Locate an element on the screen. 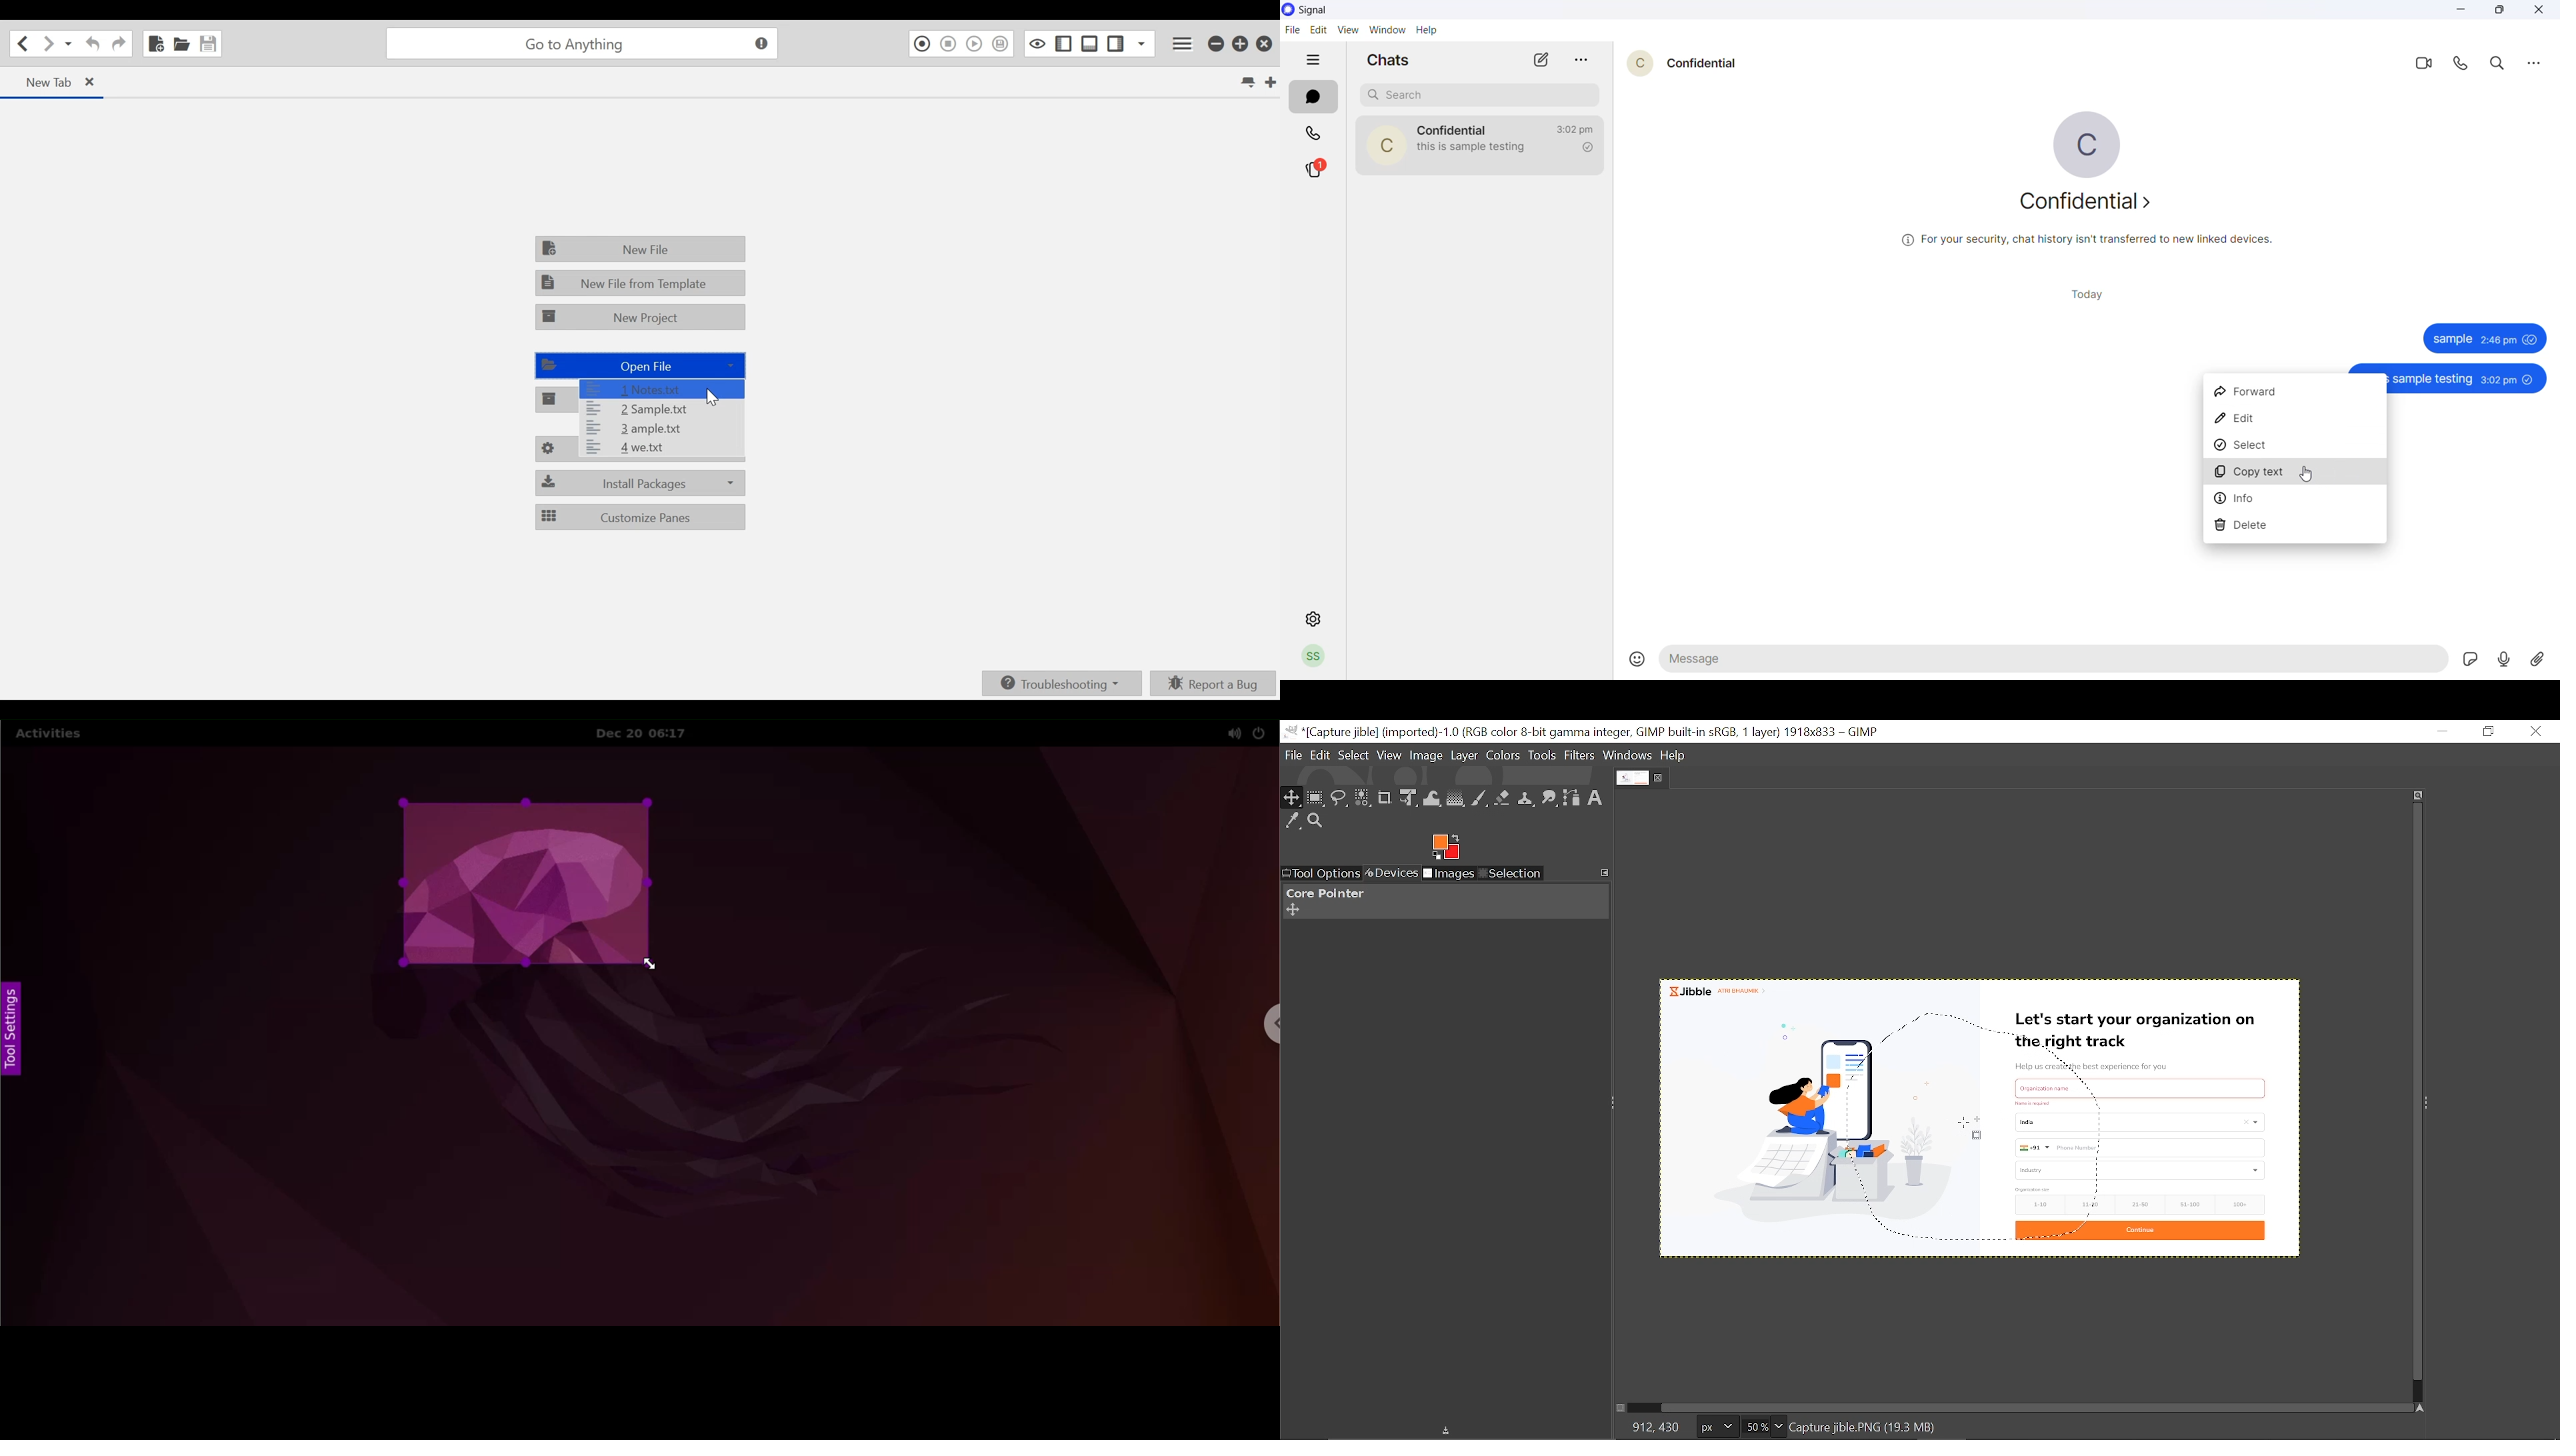 The height and width of the screenshot is (1456, 2576). close is located at coordinates (2541, 11).